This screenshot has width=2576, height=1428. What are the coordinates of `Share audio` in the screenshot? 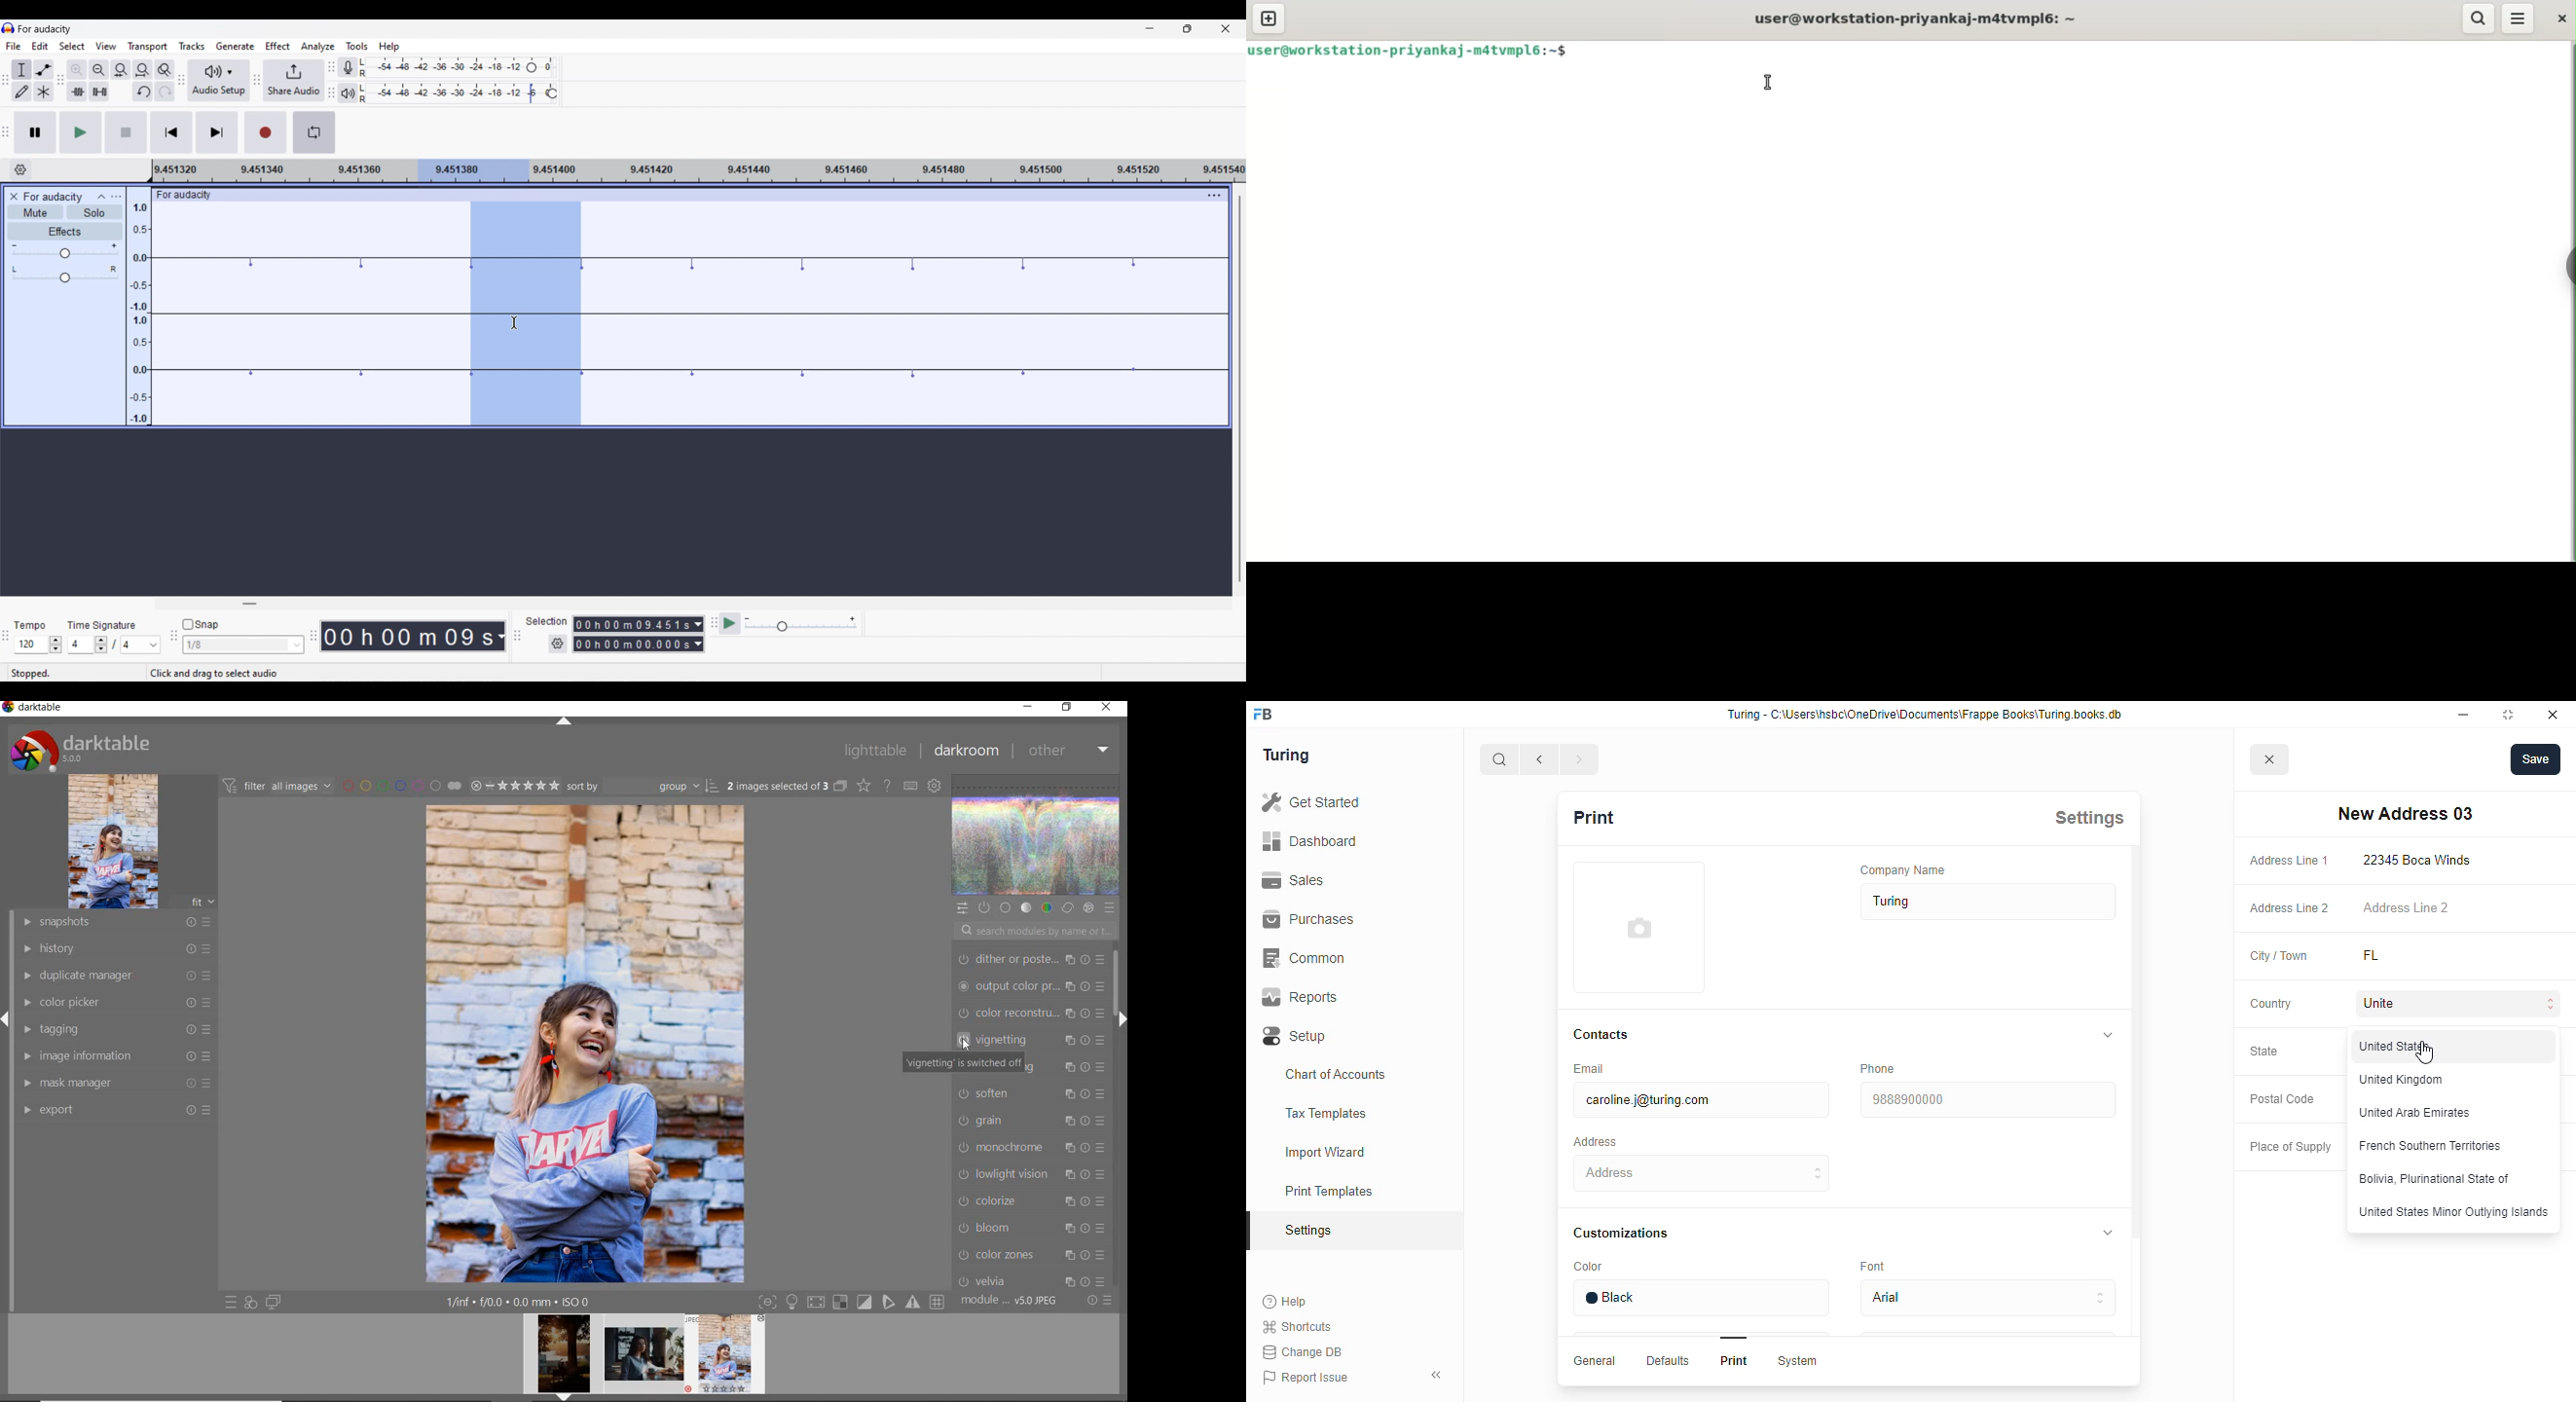 It's located at (293, 80).